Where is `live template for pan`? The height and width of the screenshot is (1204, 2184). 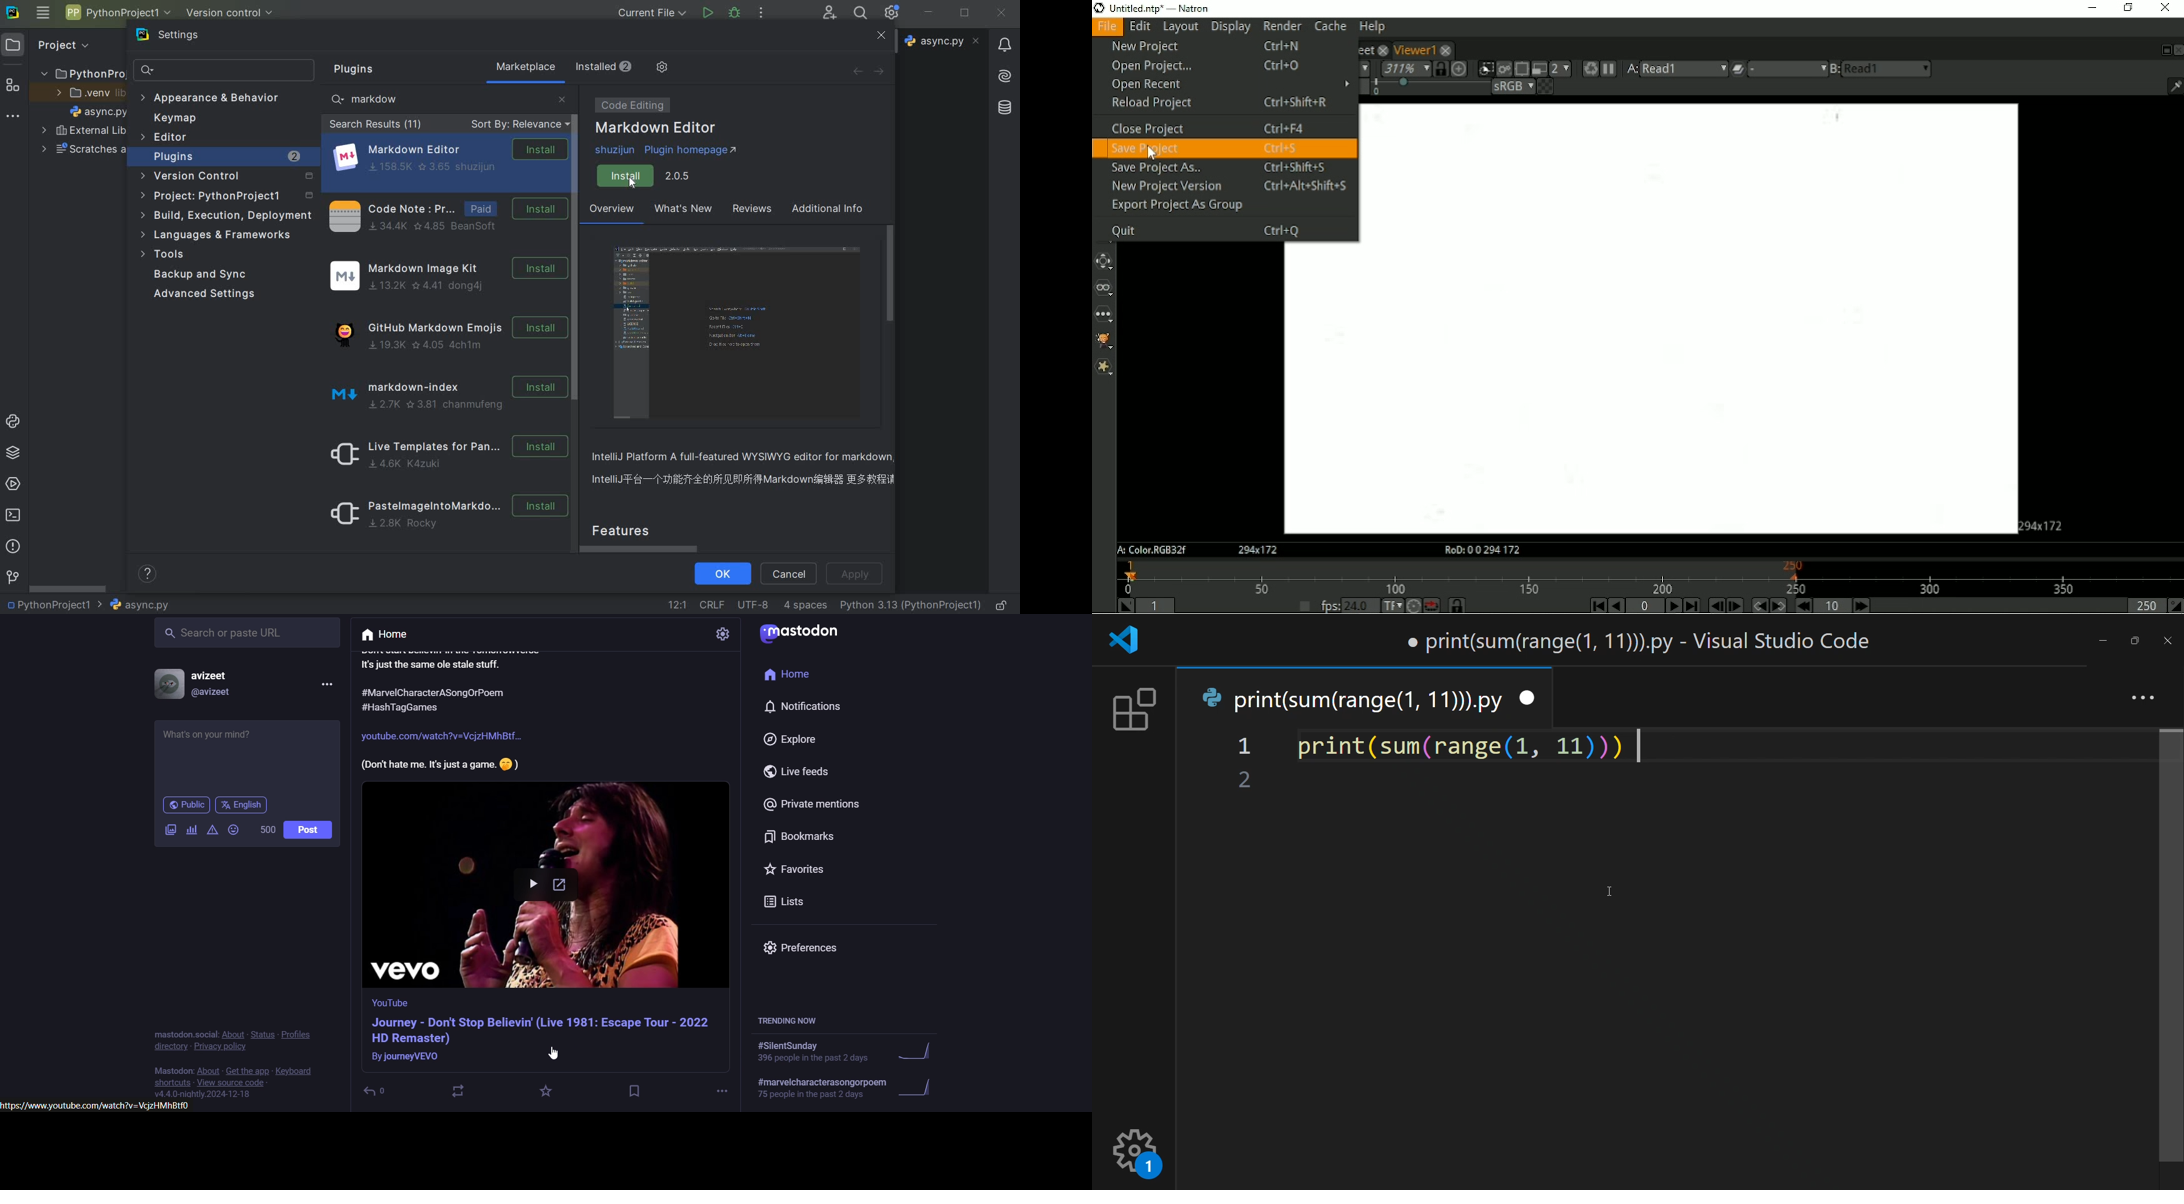
live template for pan is located at coordinates (445, 453).